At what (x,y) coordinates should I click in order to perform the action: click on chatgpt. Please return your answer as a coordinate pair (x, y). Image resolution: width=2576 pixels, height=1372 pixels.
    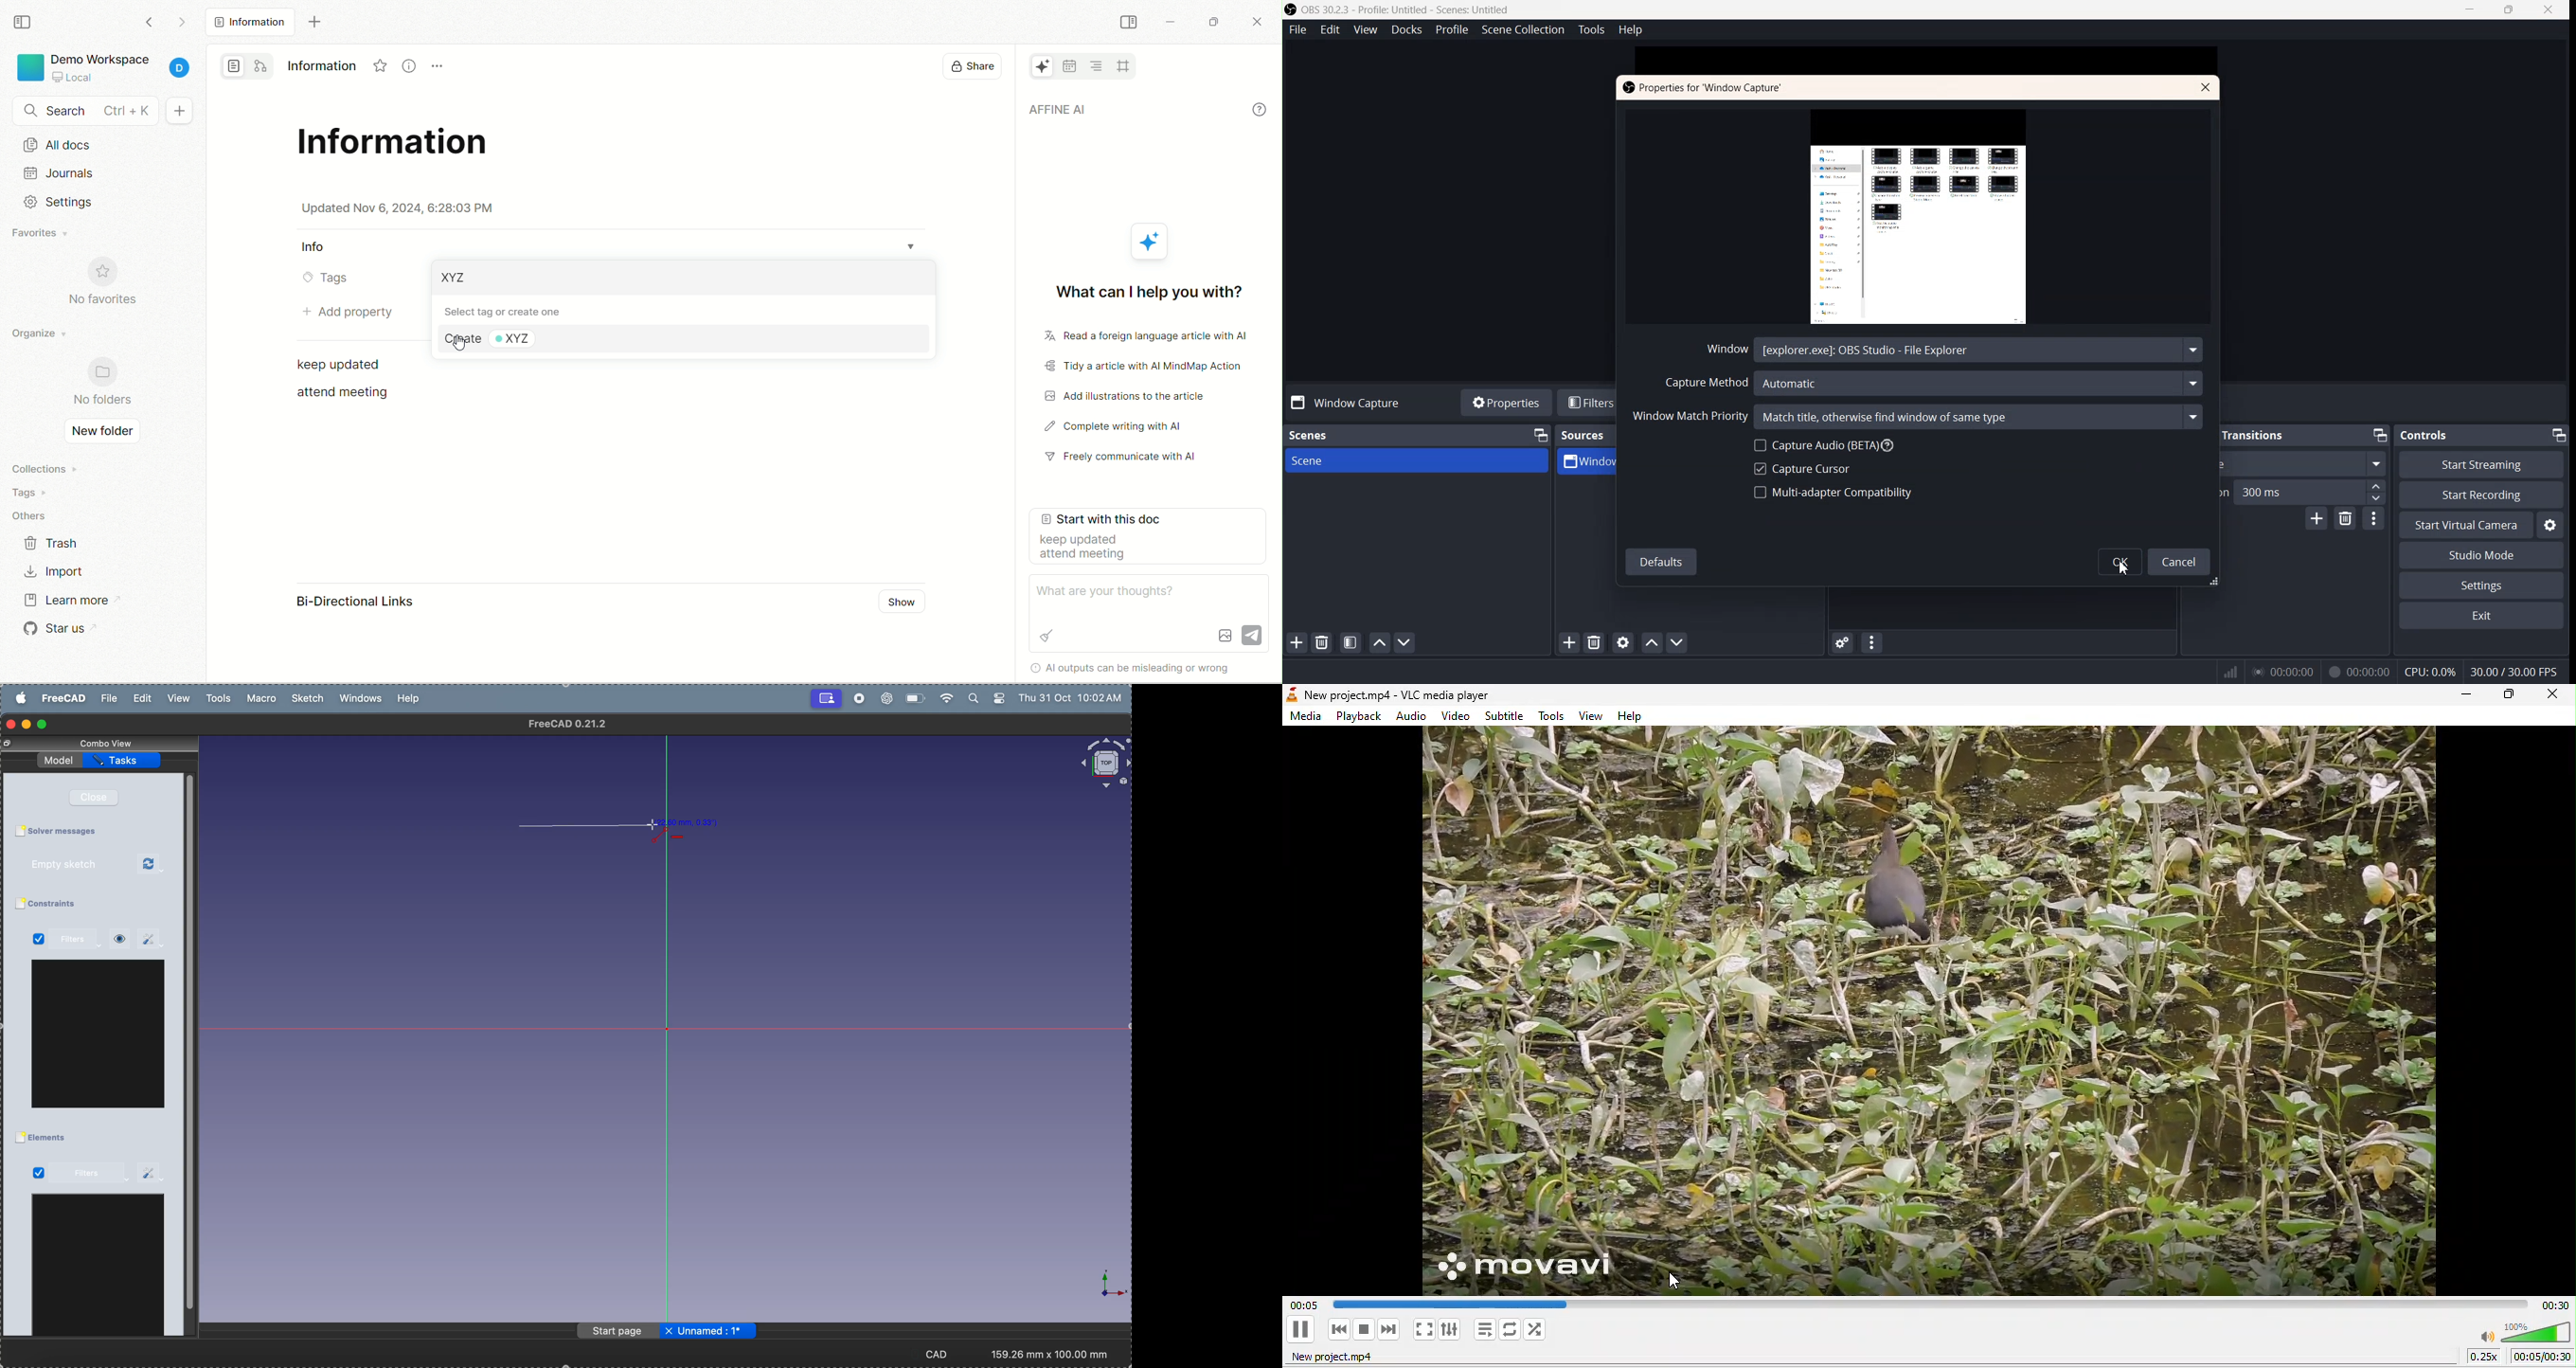
    Looking at the image, I should click on (886, 699).